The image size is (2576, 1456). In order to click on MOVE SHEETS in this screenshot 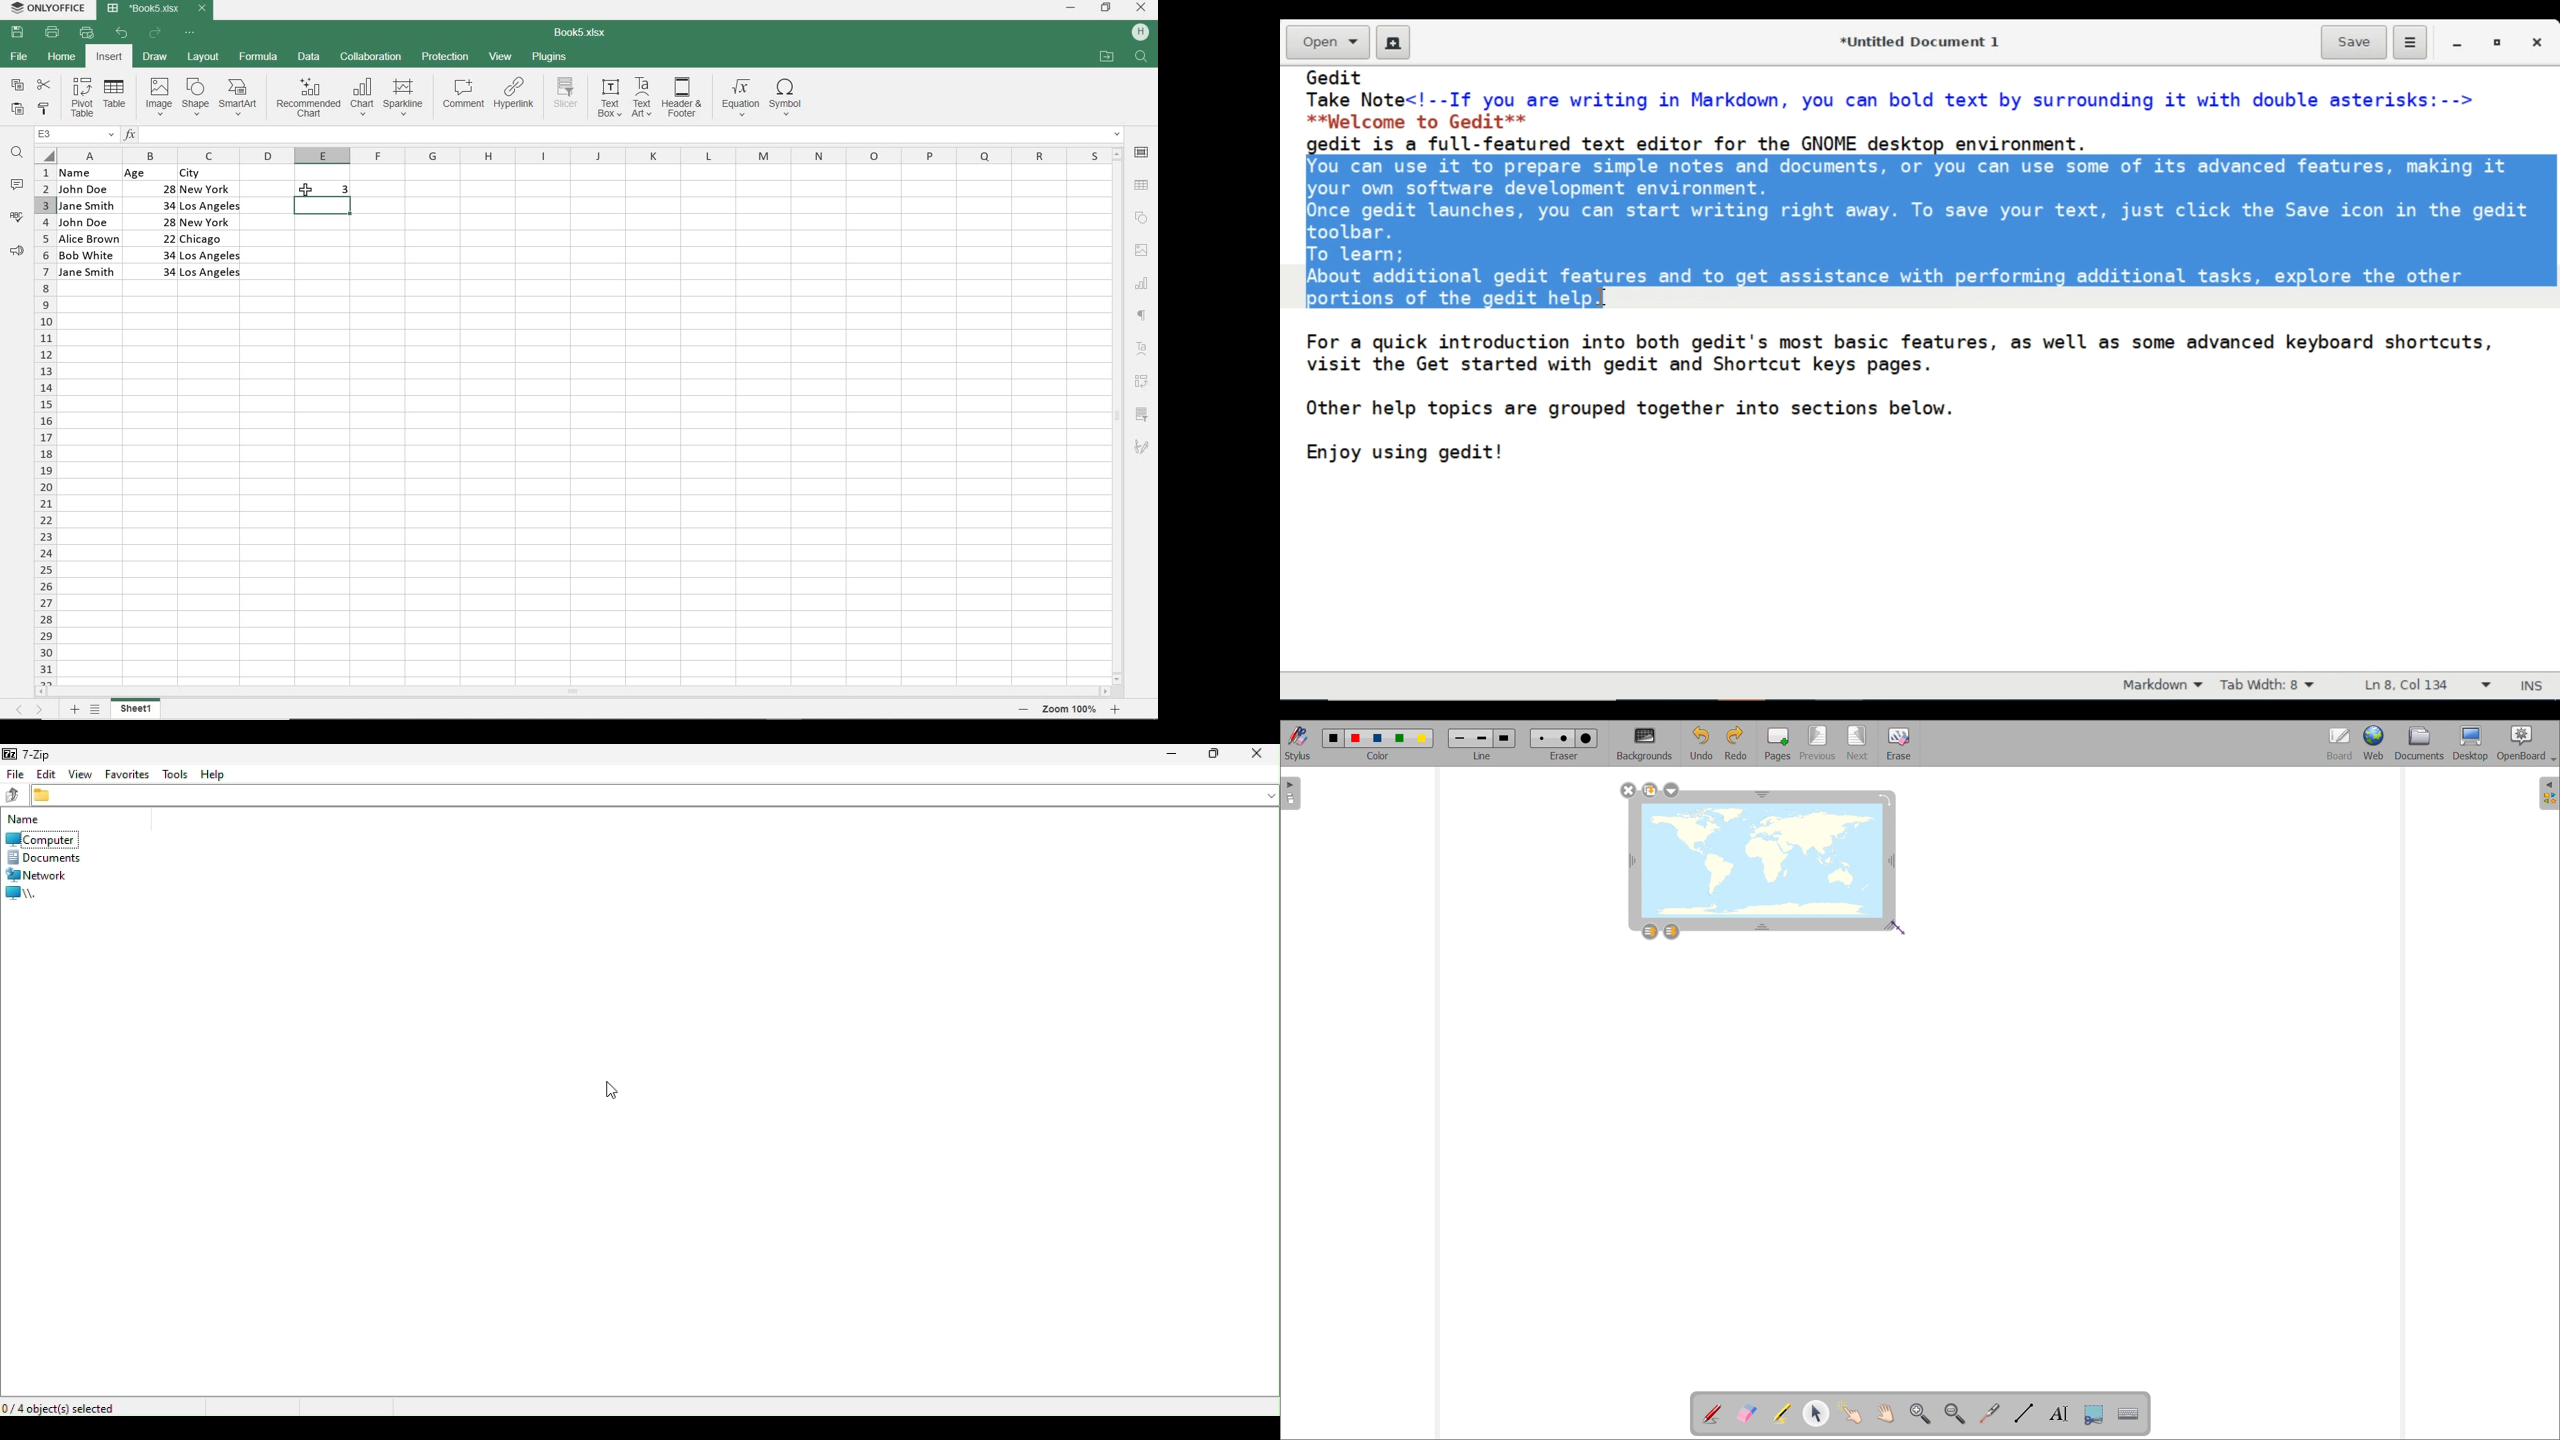, I will do `click(31, 709)`.